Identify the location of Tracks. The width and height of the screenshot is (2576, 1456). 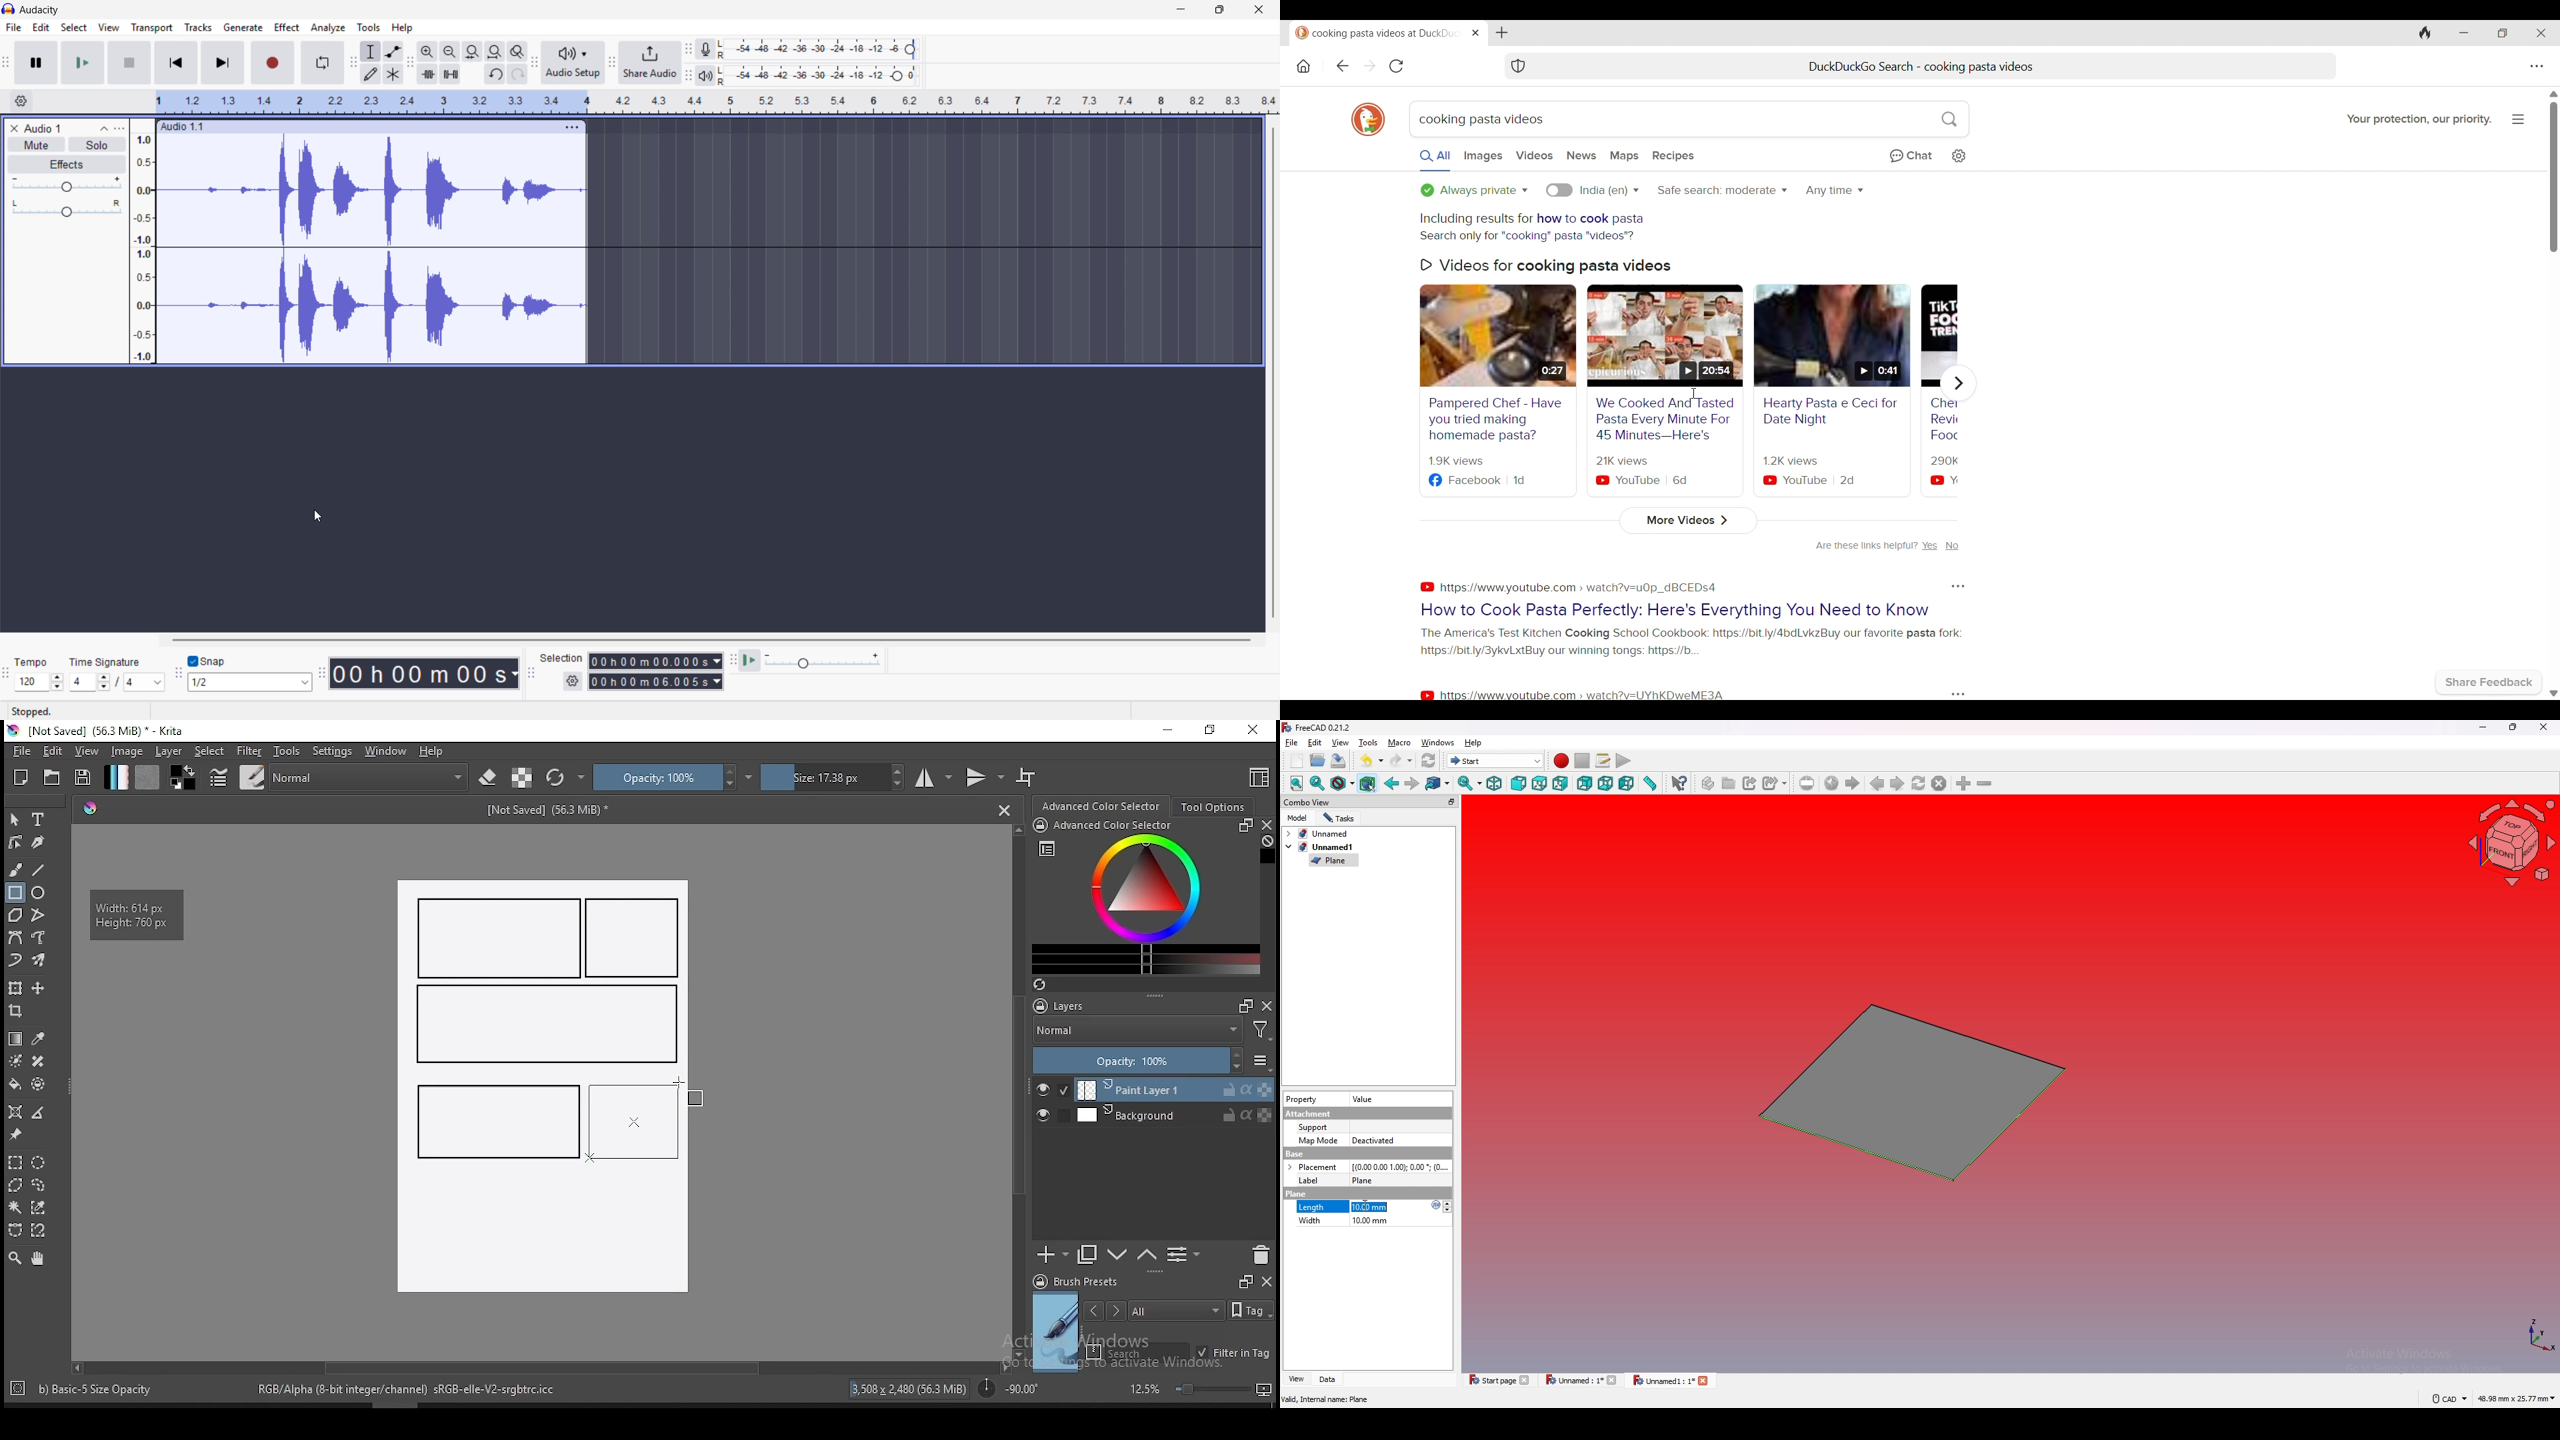
(198, 27).